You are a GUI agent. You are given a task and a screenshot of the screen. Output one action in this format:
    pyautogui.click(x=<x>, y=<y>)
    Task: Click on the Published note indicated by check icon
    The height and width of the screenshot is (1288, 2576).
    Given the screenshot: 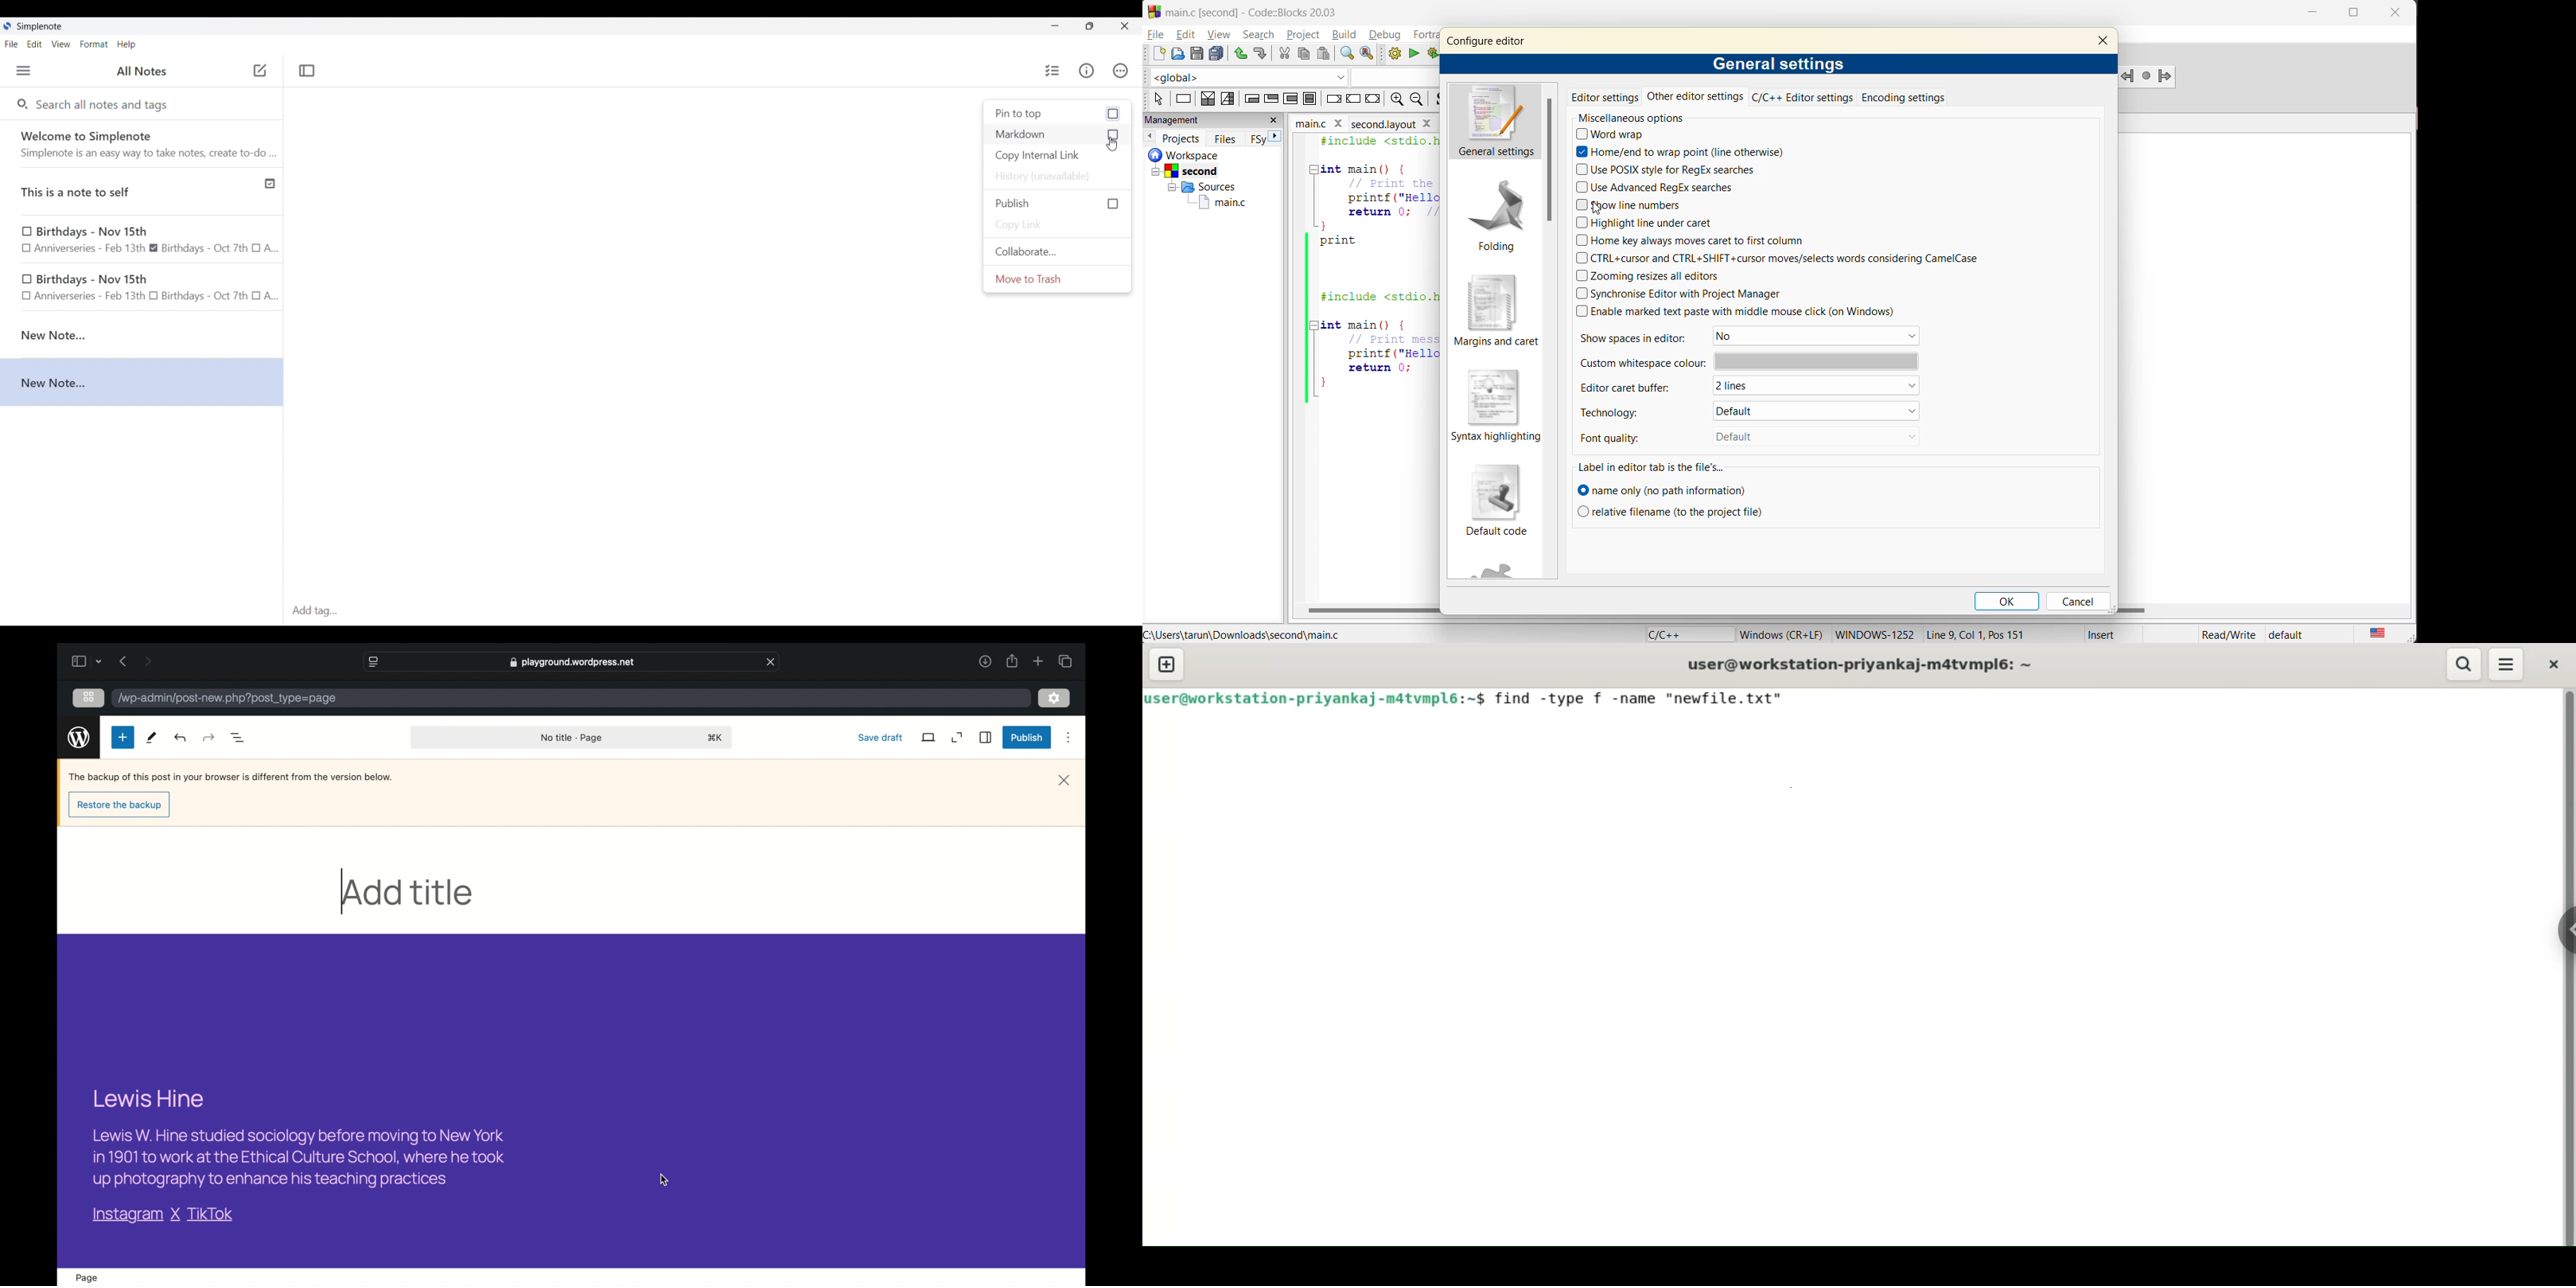 What is the action you would take?
    pyautogui.click(x=143, y=192)
    